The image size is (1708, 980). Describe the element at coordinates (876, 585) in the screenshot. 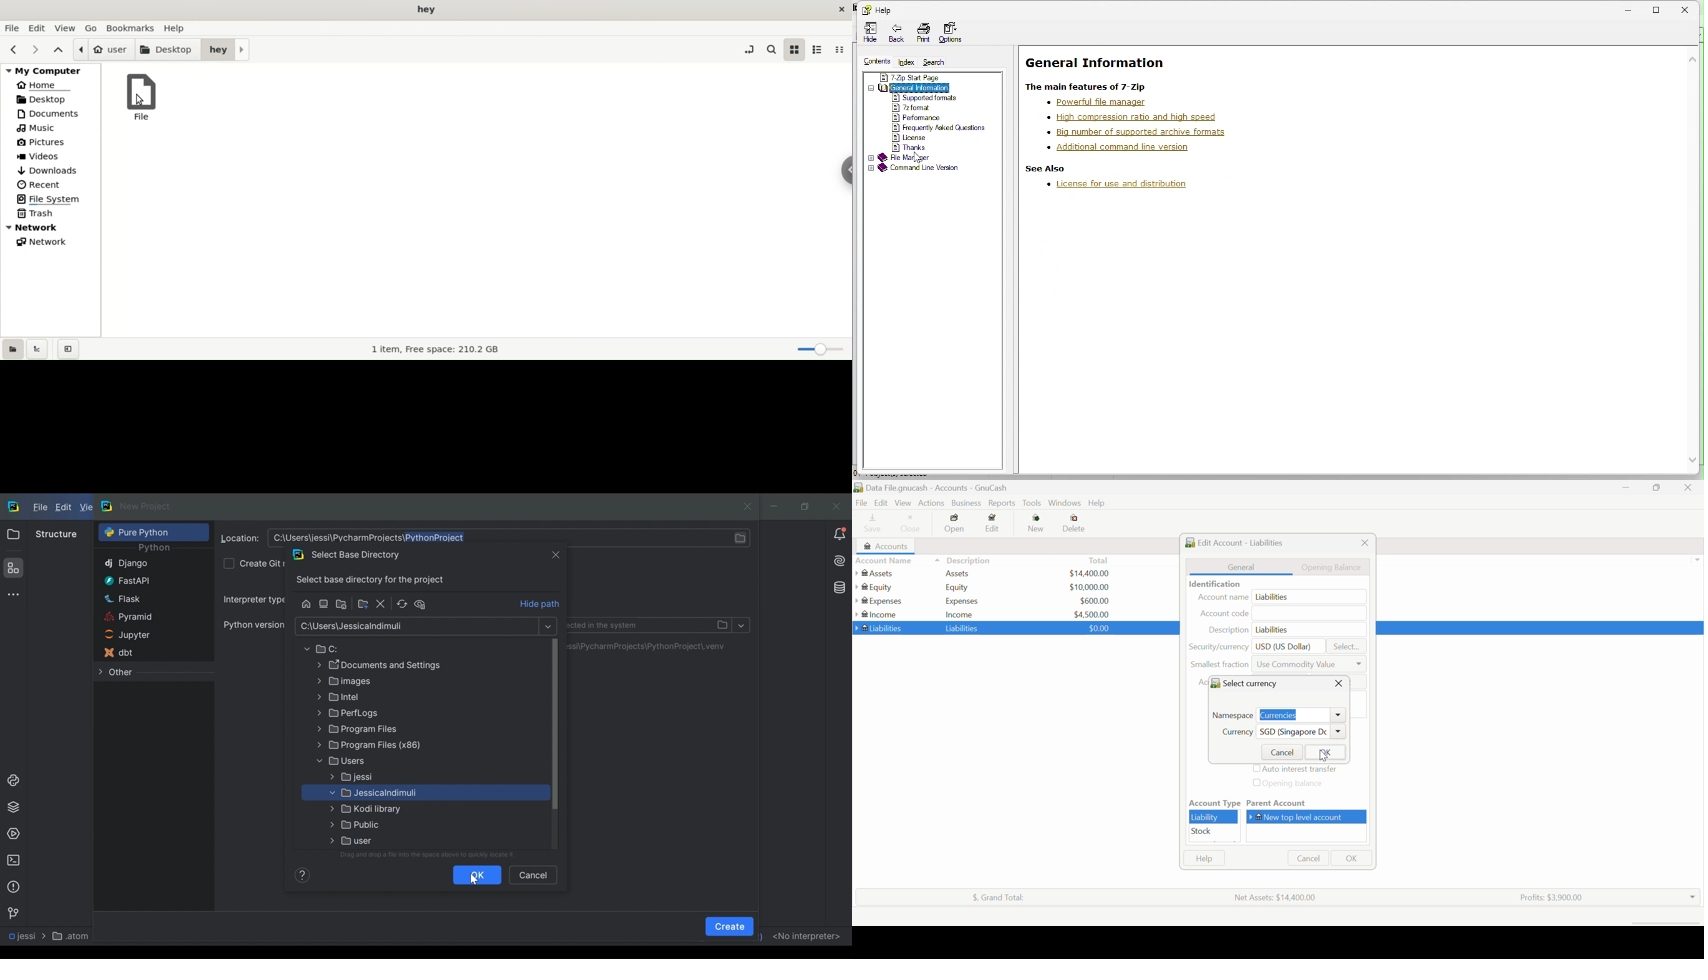

I see `Equity Account` at that location.